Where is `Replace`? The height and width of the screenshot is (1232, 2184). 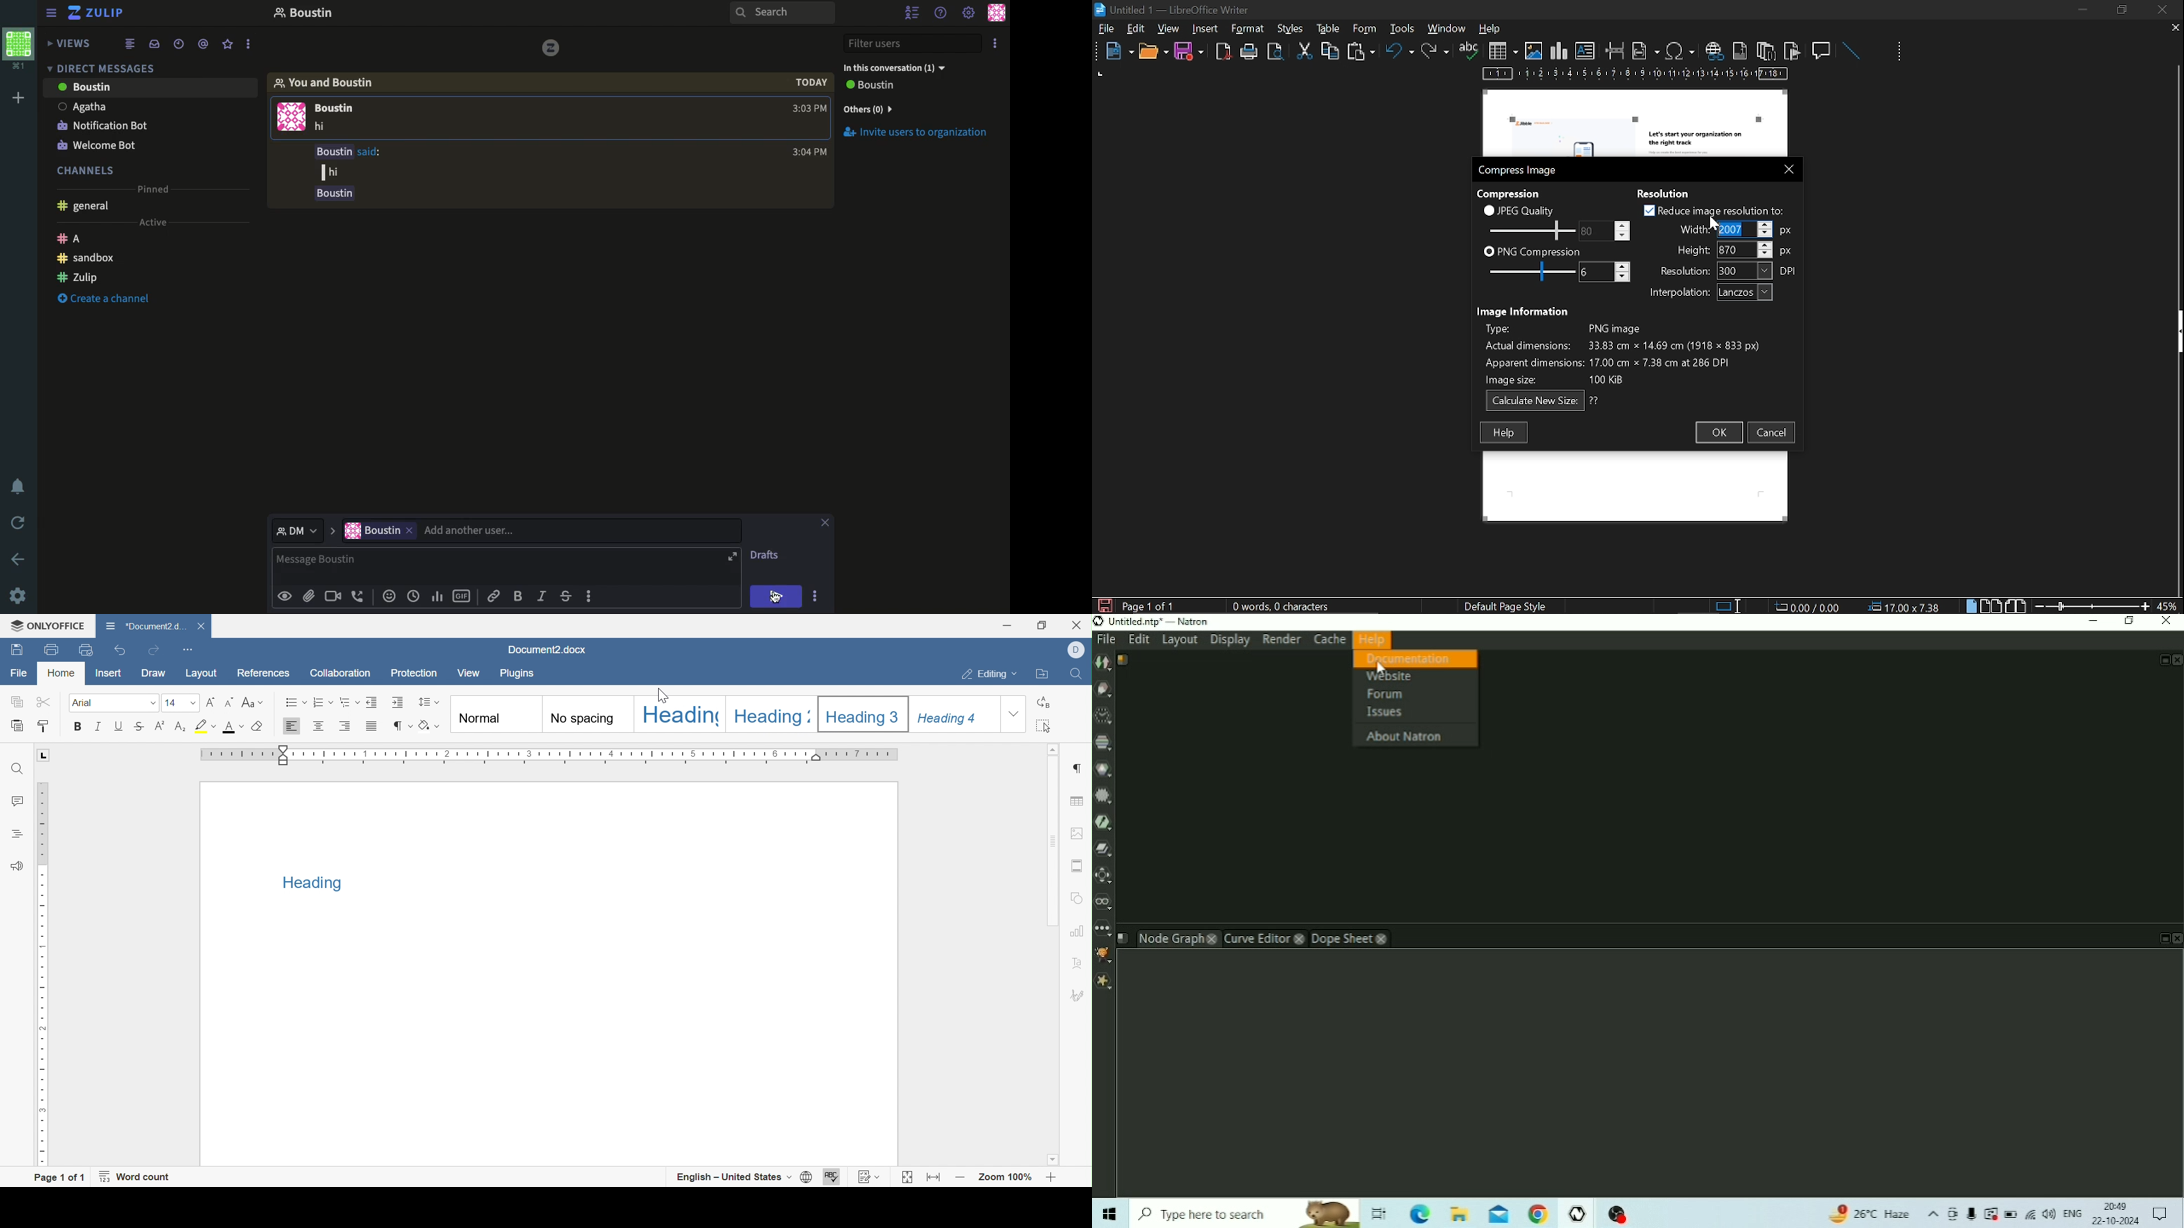 Replace is located at coordinates (1042, 702).